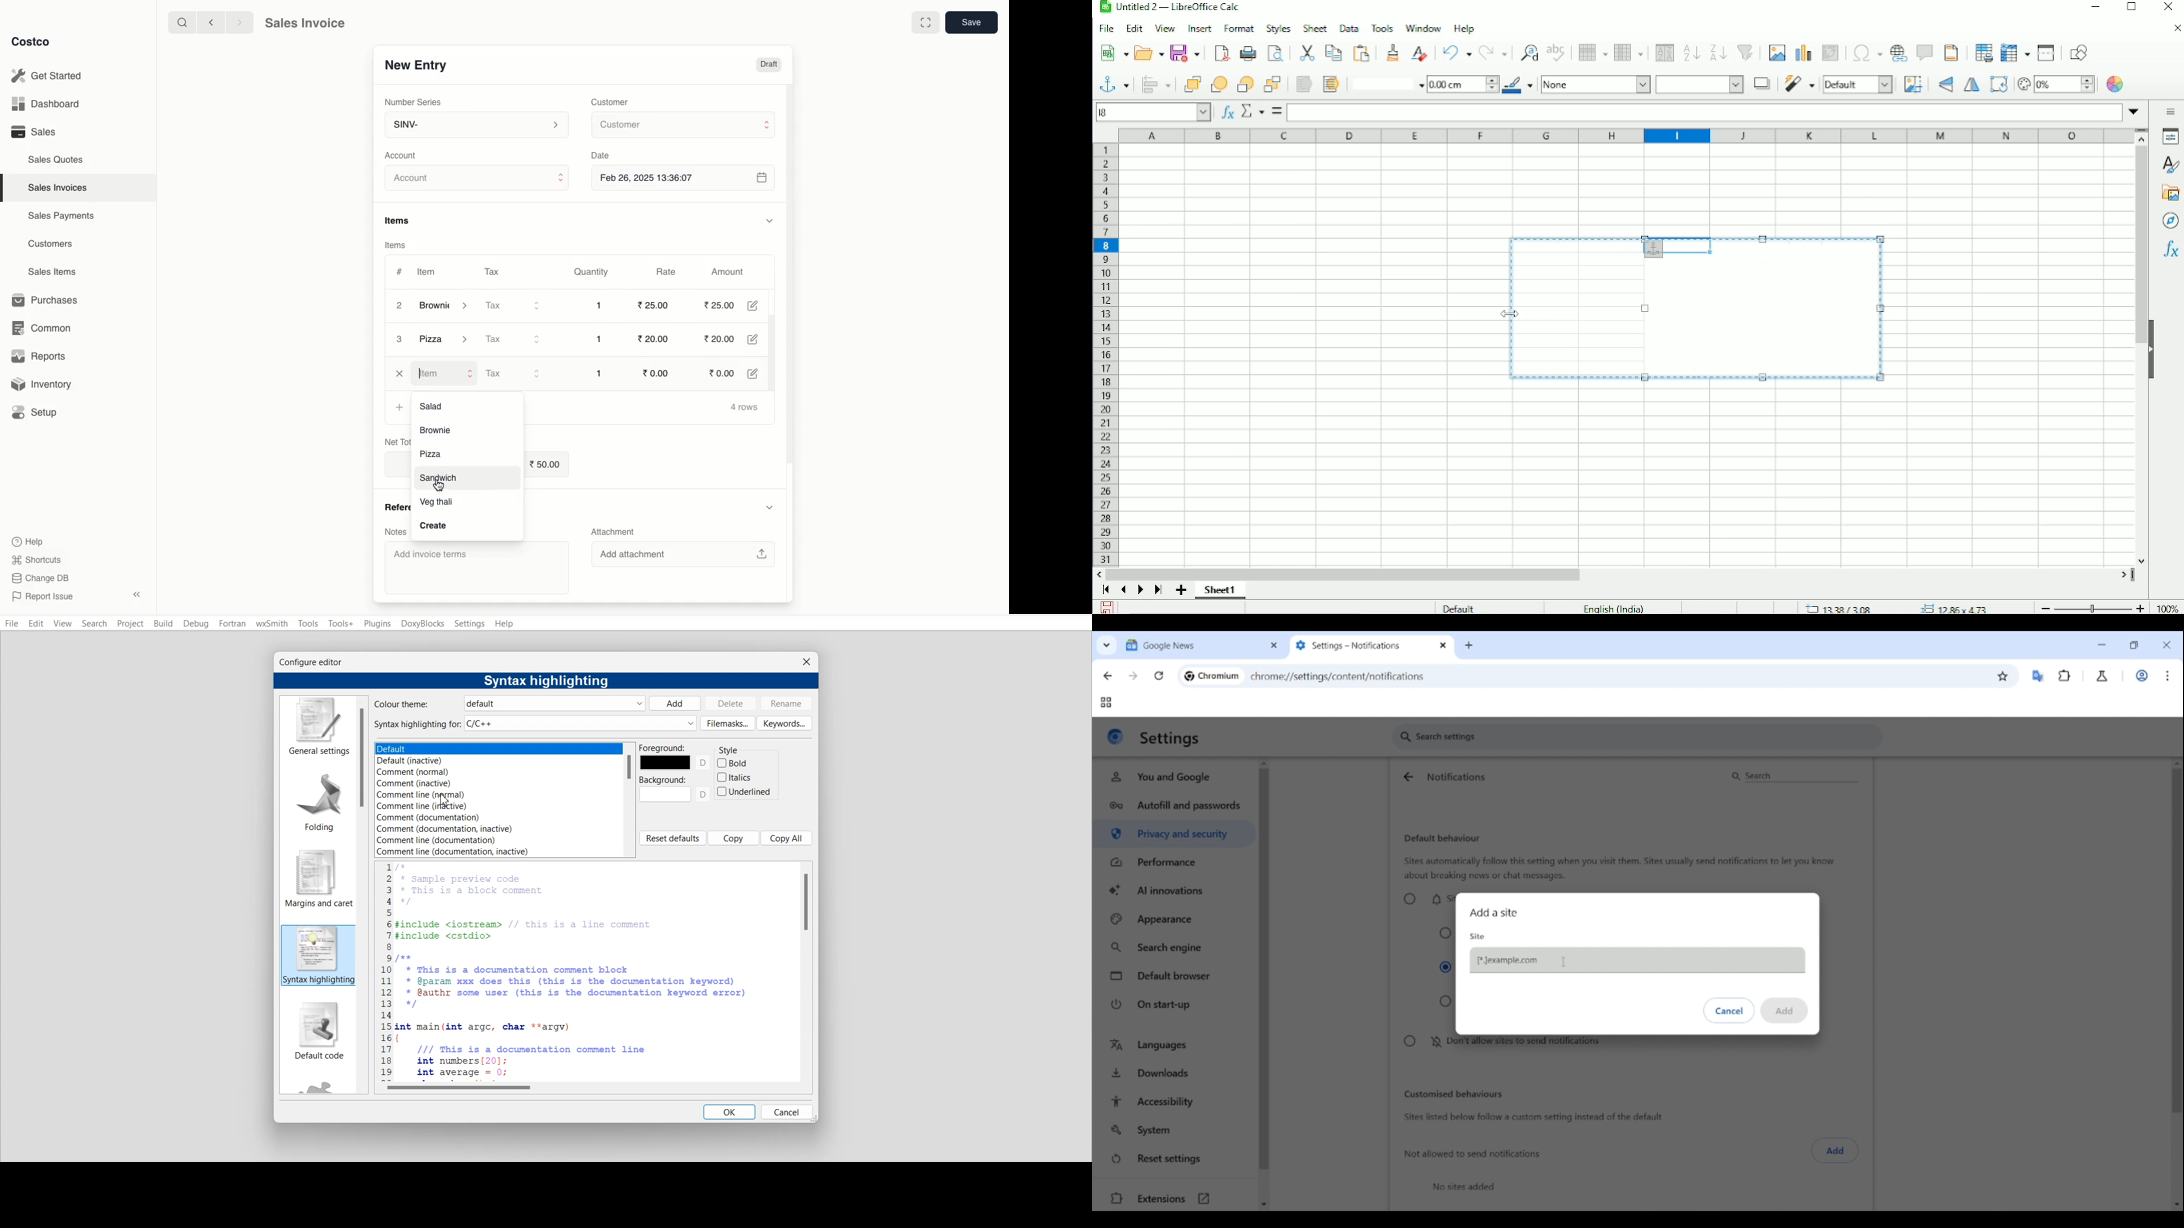 This screenshot has width=2184, height=1232. Describe the element at coordinates (1329, 84) in the screenshot. I see `To background` at that location.